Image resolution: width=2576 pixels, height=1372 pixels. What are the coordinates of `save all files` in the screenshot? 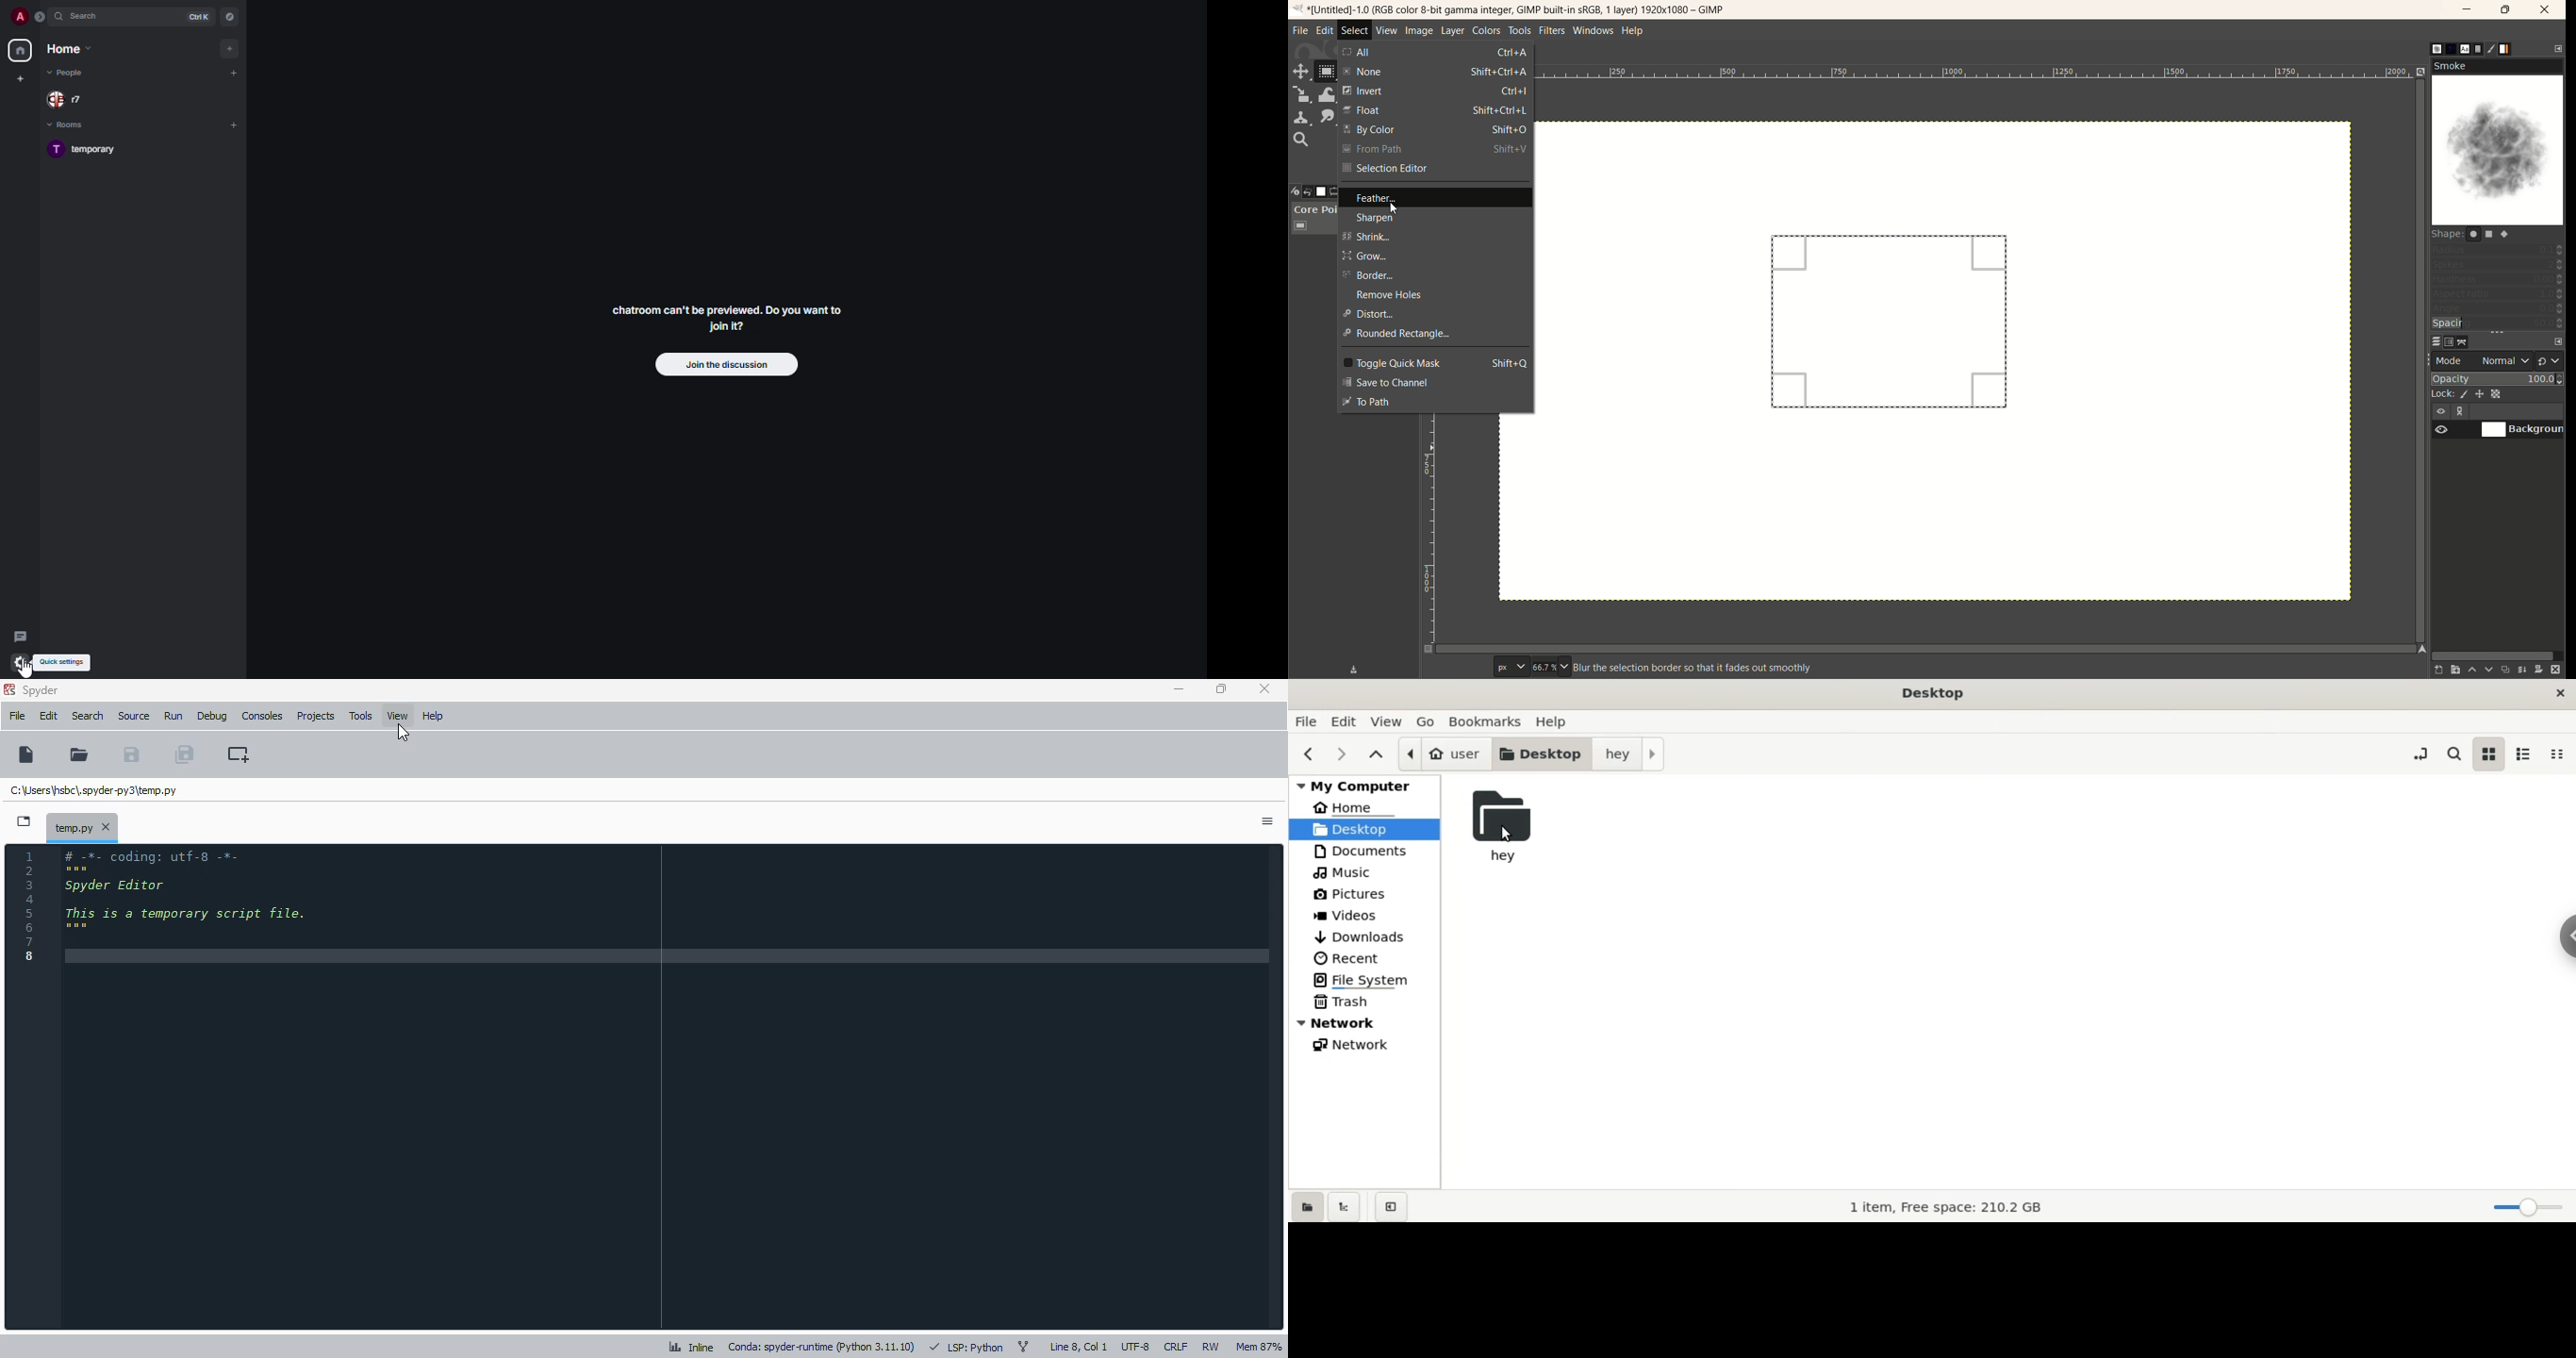 It's located at (182, 754).